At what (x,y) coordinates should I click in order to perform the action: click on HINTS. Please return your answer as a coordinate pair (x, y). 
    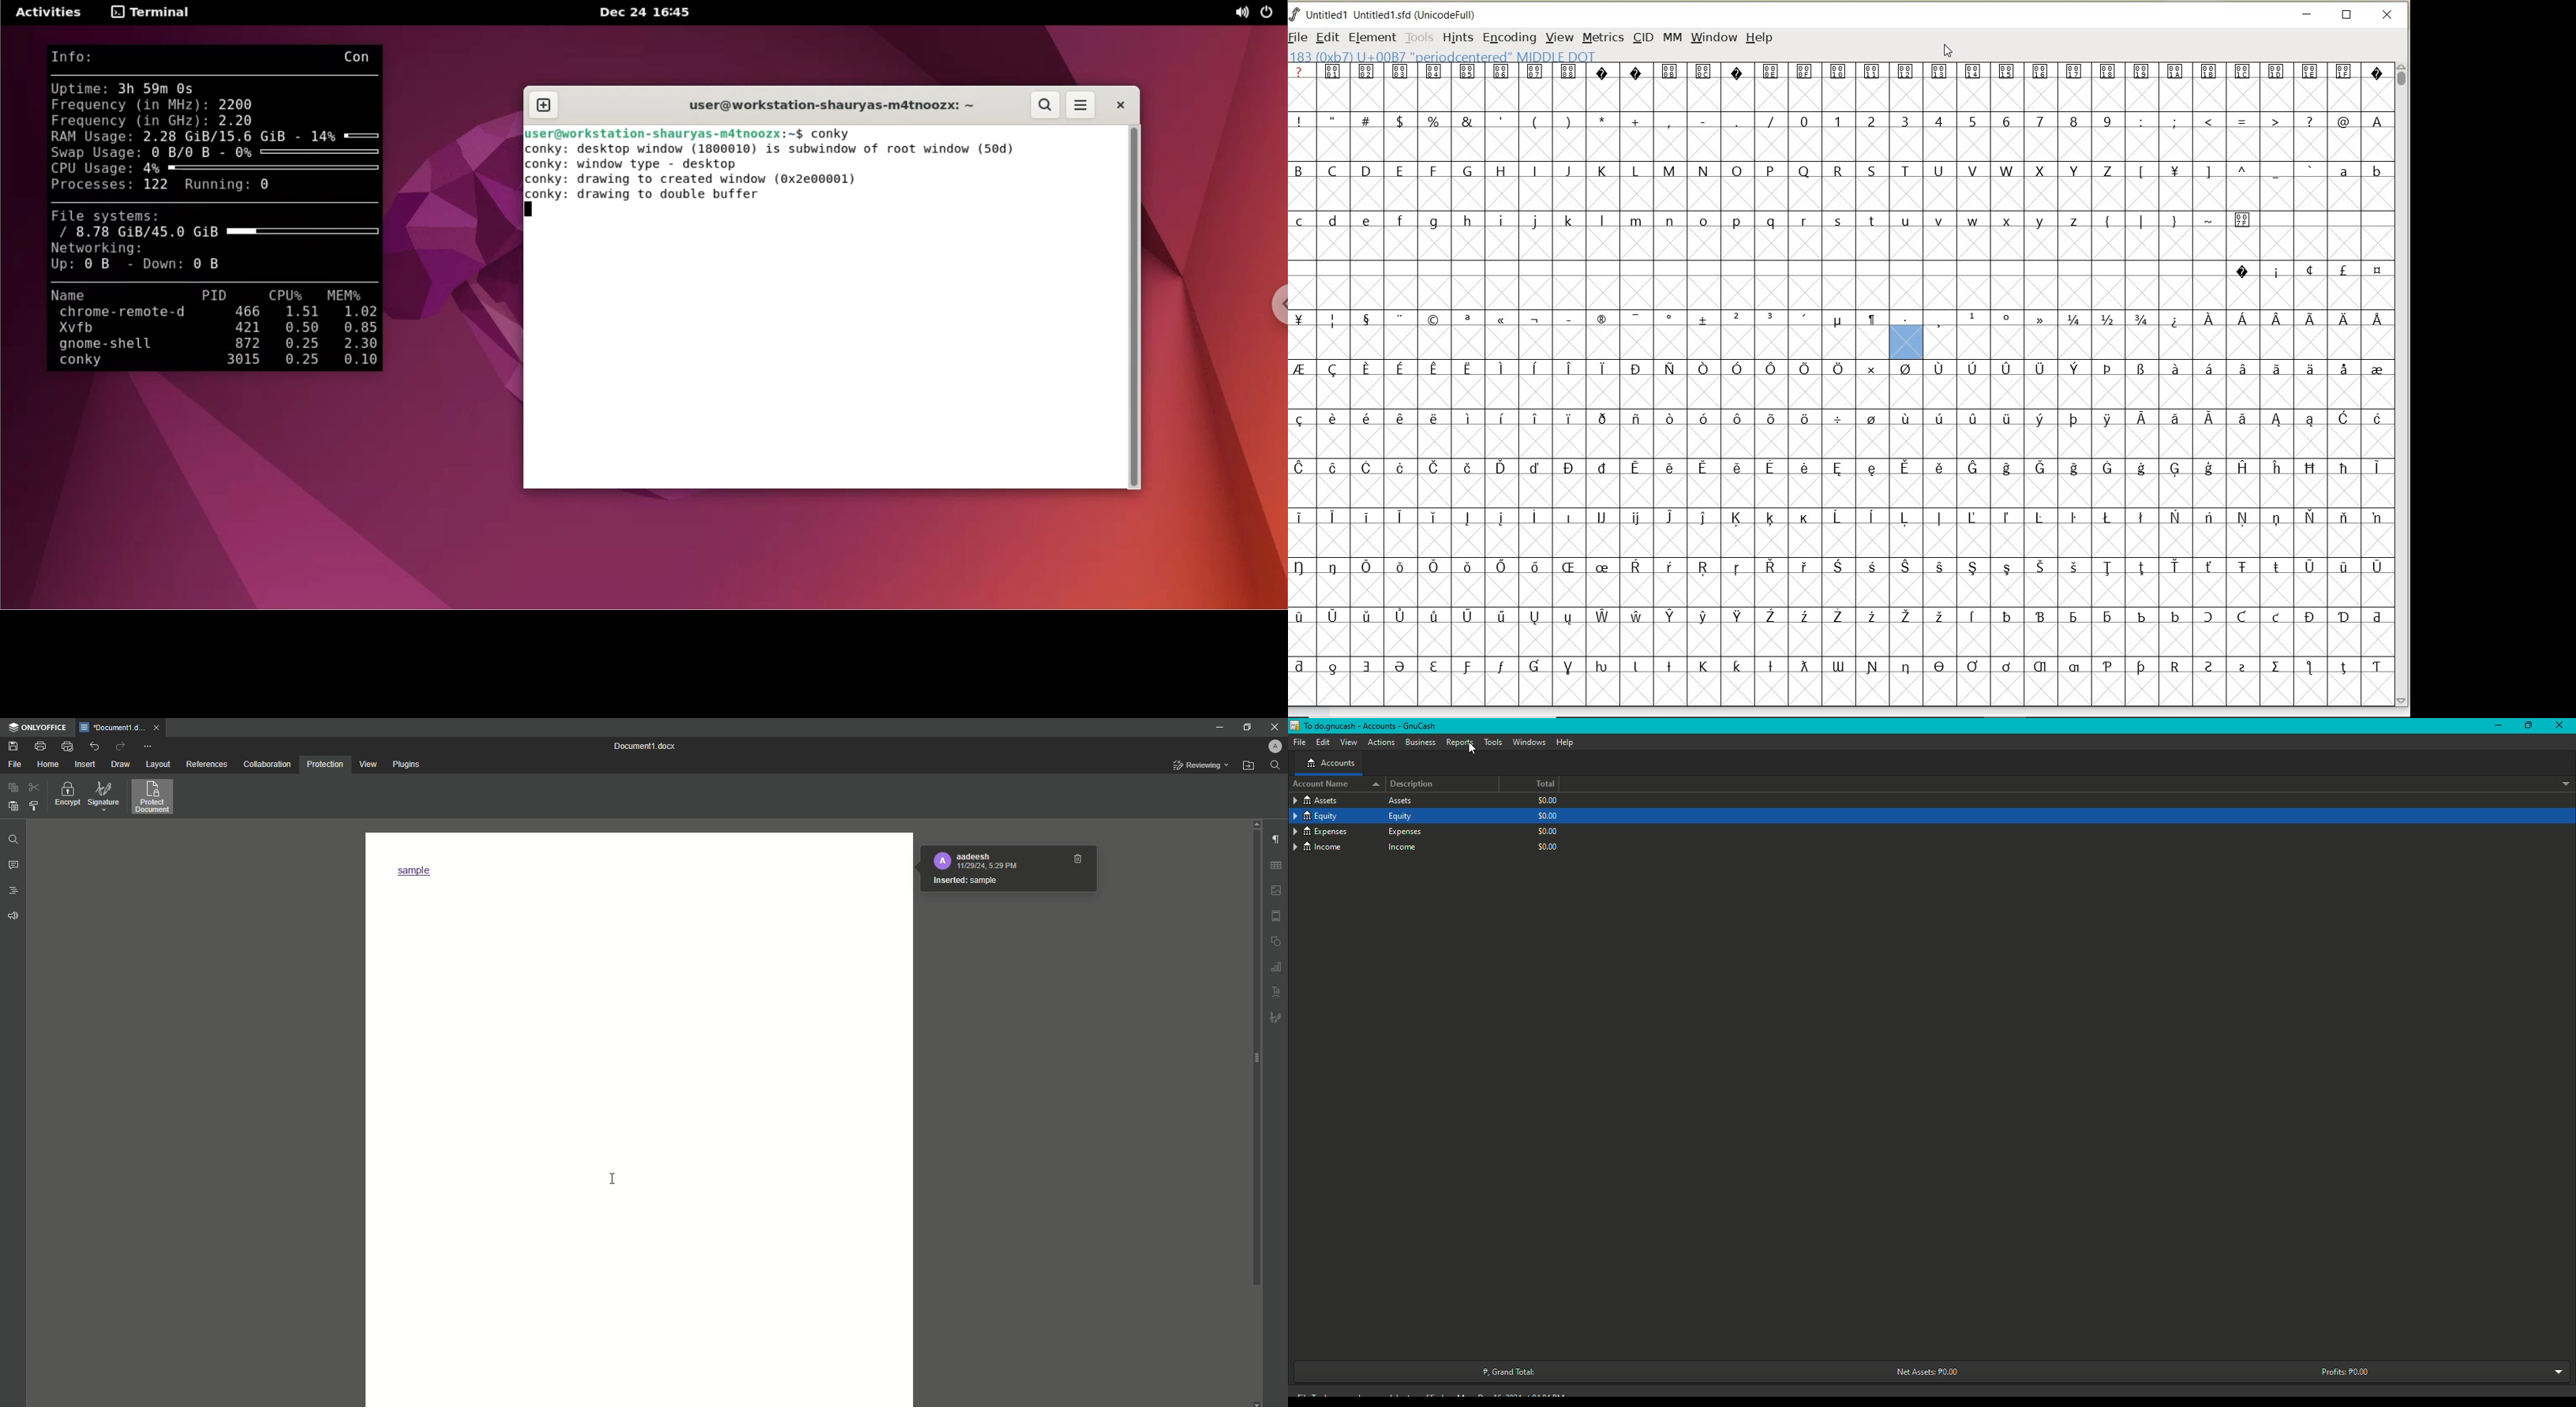
    Looking at the image, I should click on (1457, 37).